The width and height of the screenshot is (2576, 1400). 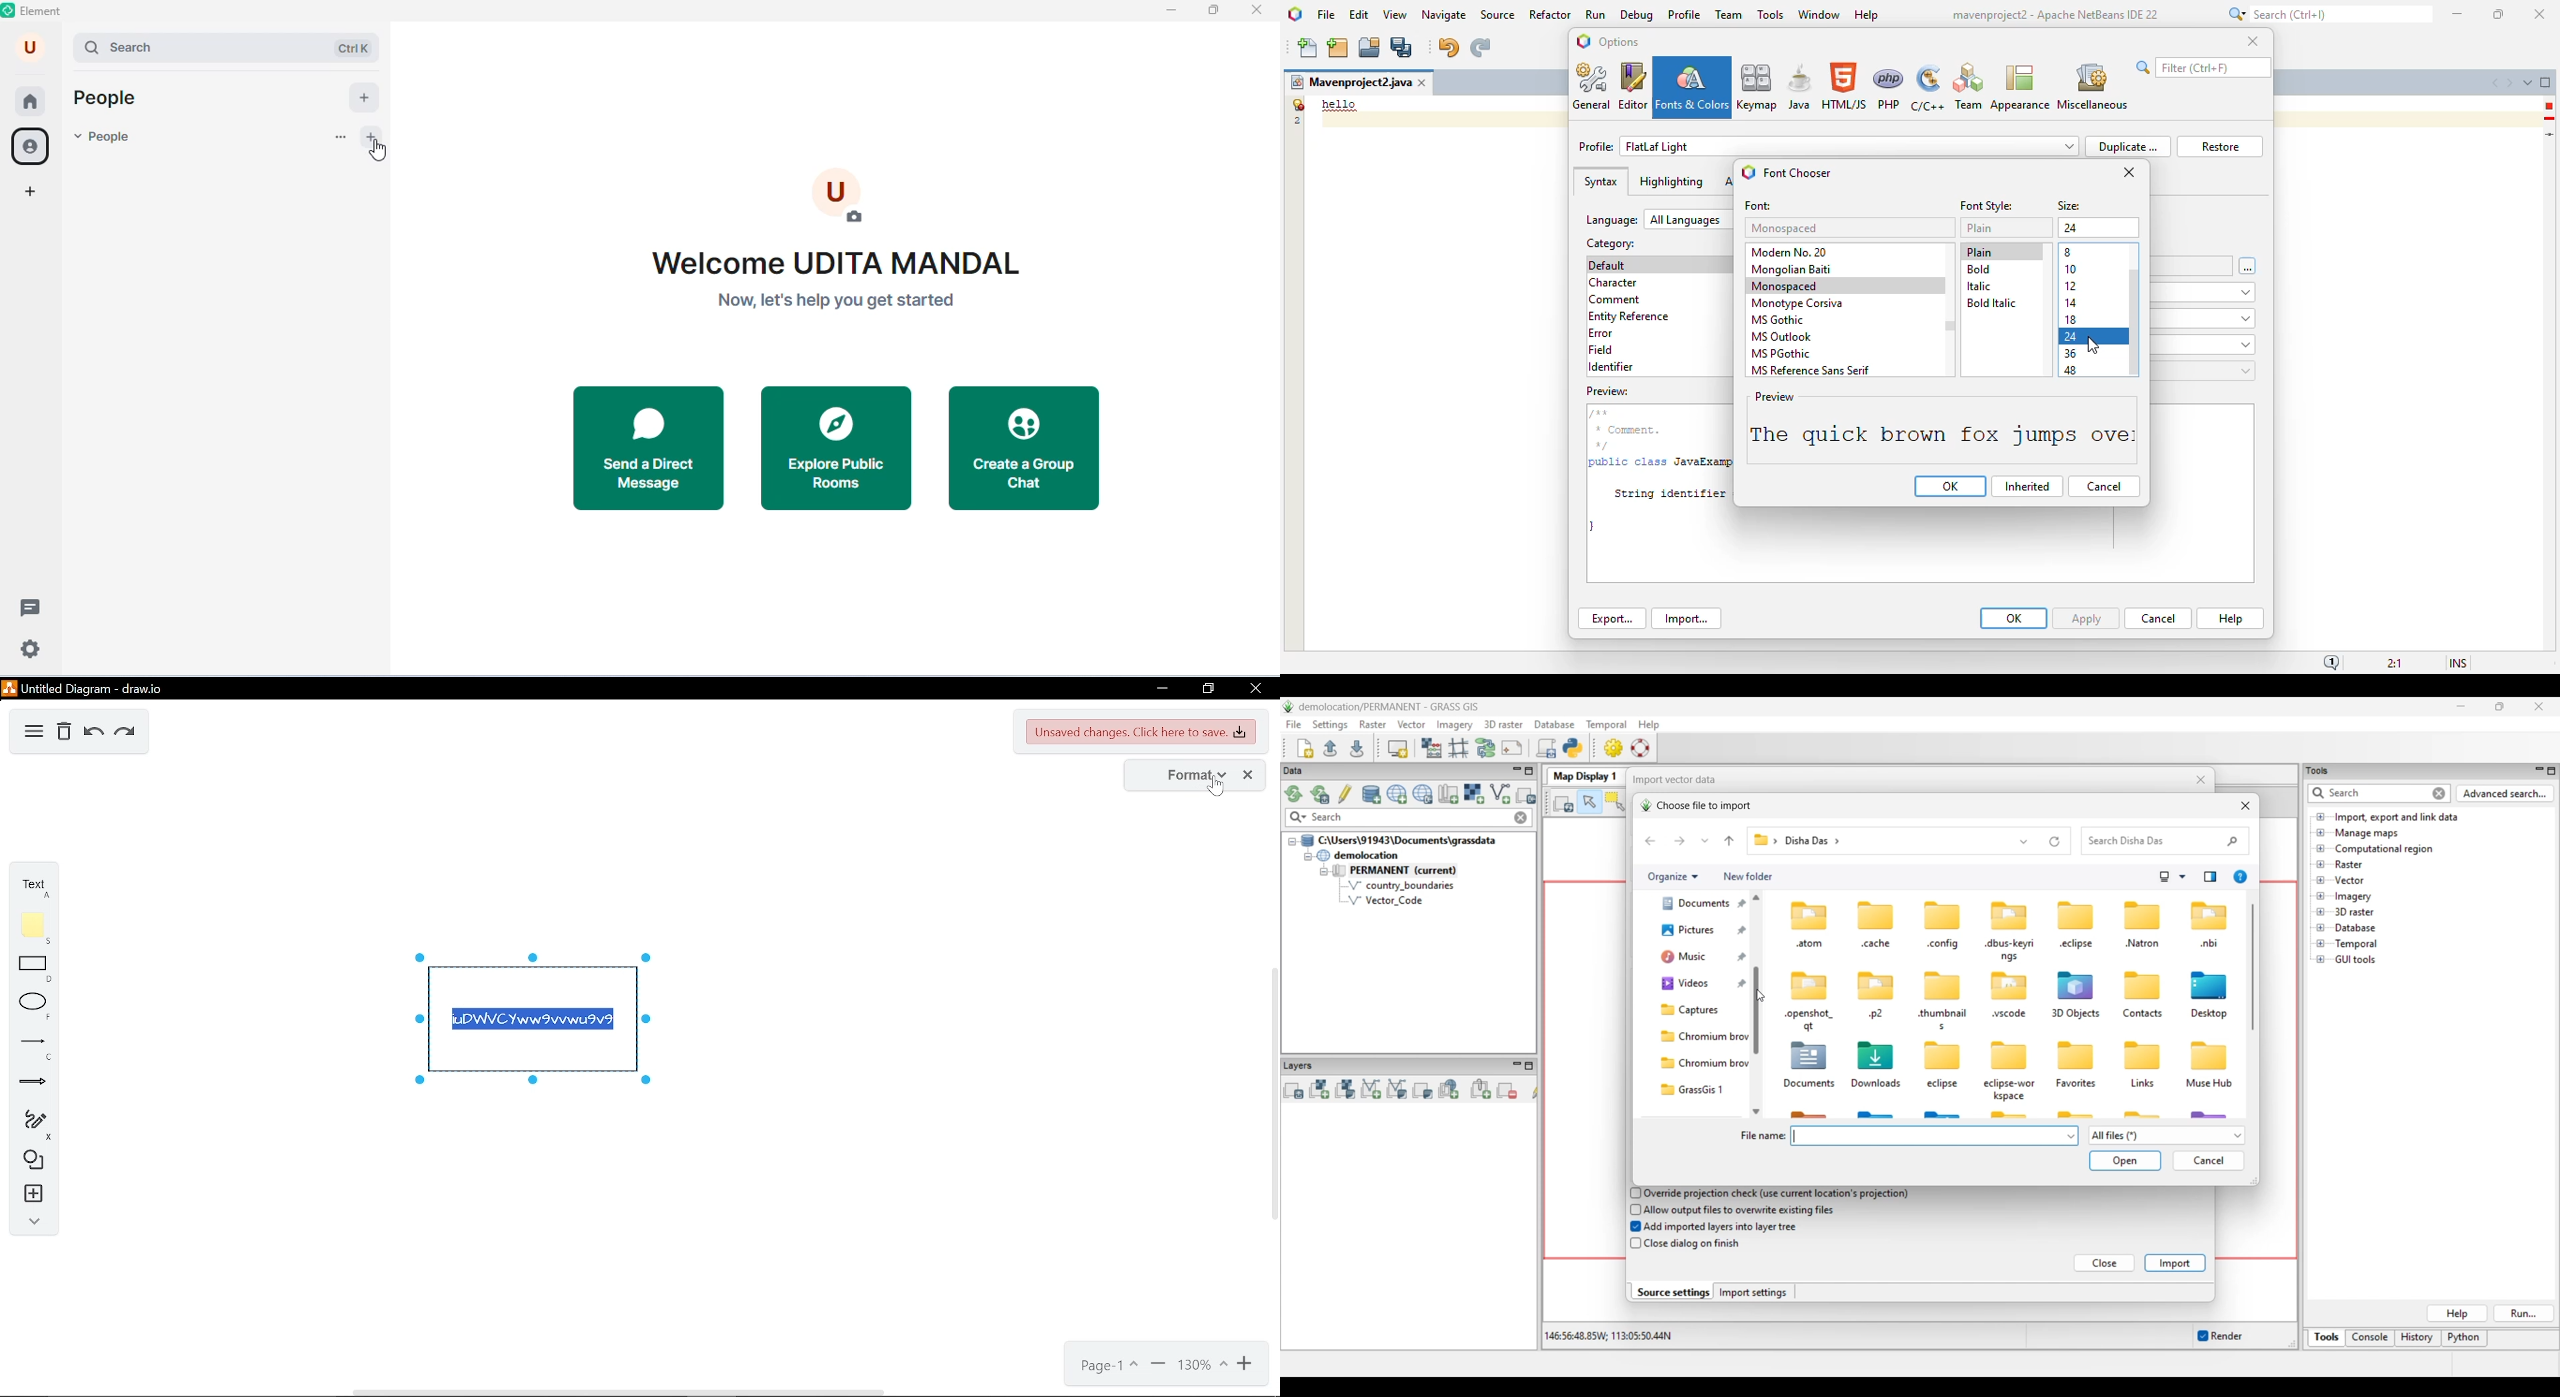 I want to click on note, so click(x=29, y=925).